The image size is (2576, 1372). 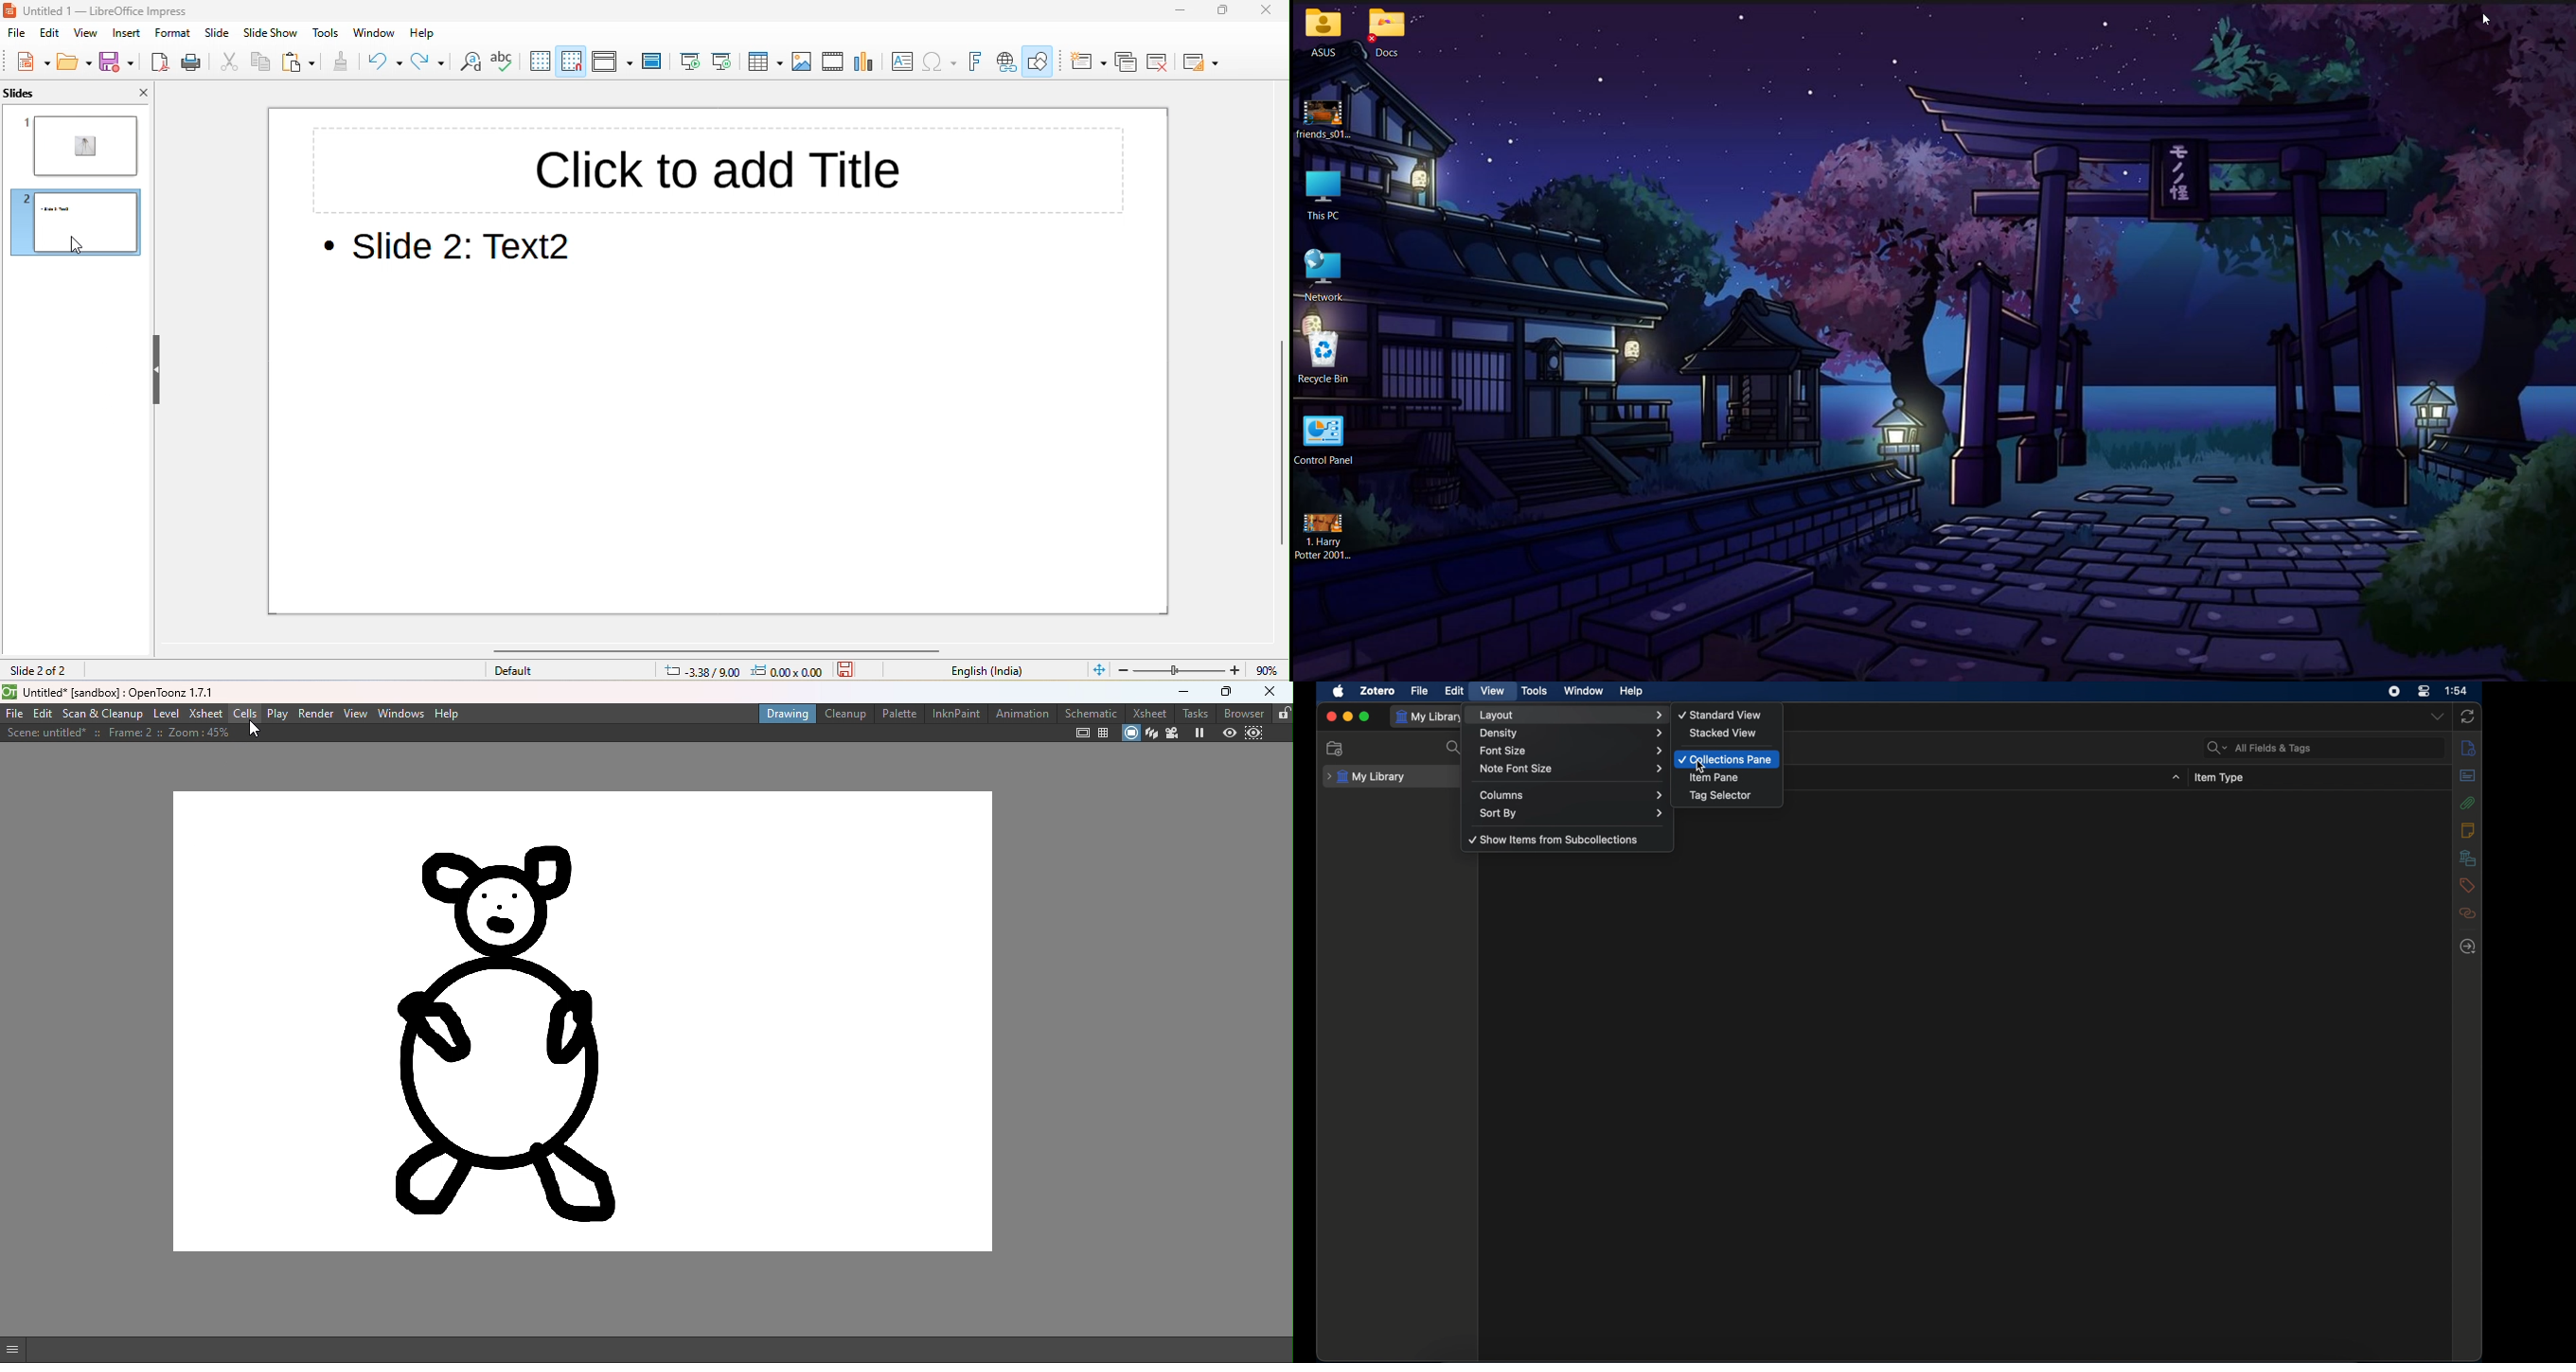 I want to click on file, so click(x=15, y=34).